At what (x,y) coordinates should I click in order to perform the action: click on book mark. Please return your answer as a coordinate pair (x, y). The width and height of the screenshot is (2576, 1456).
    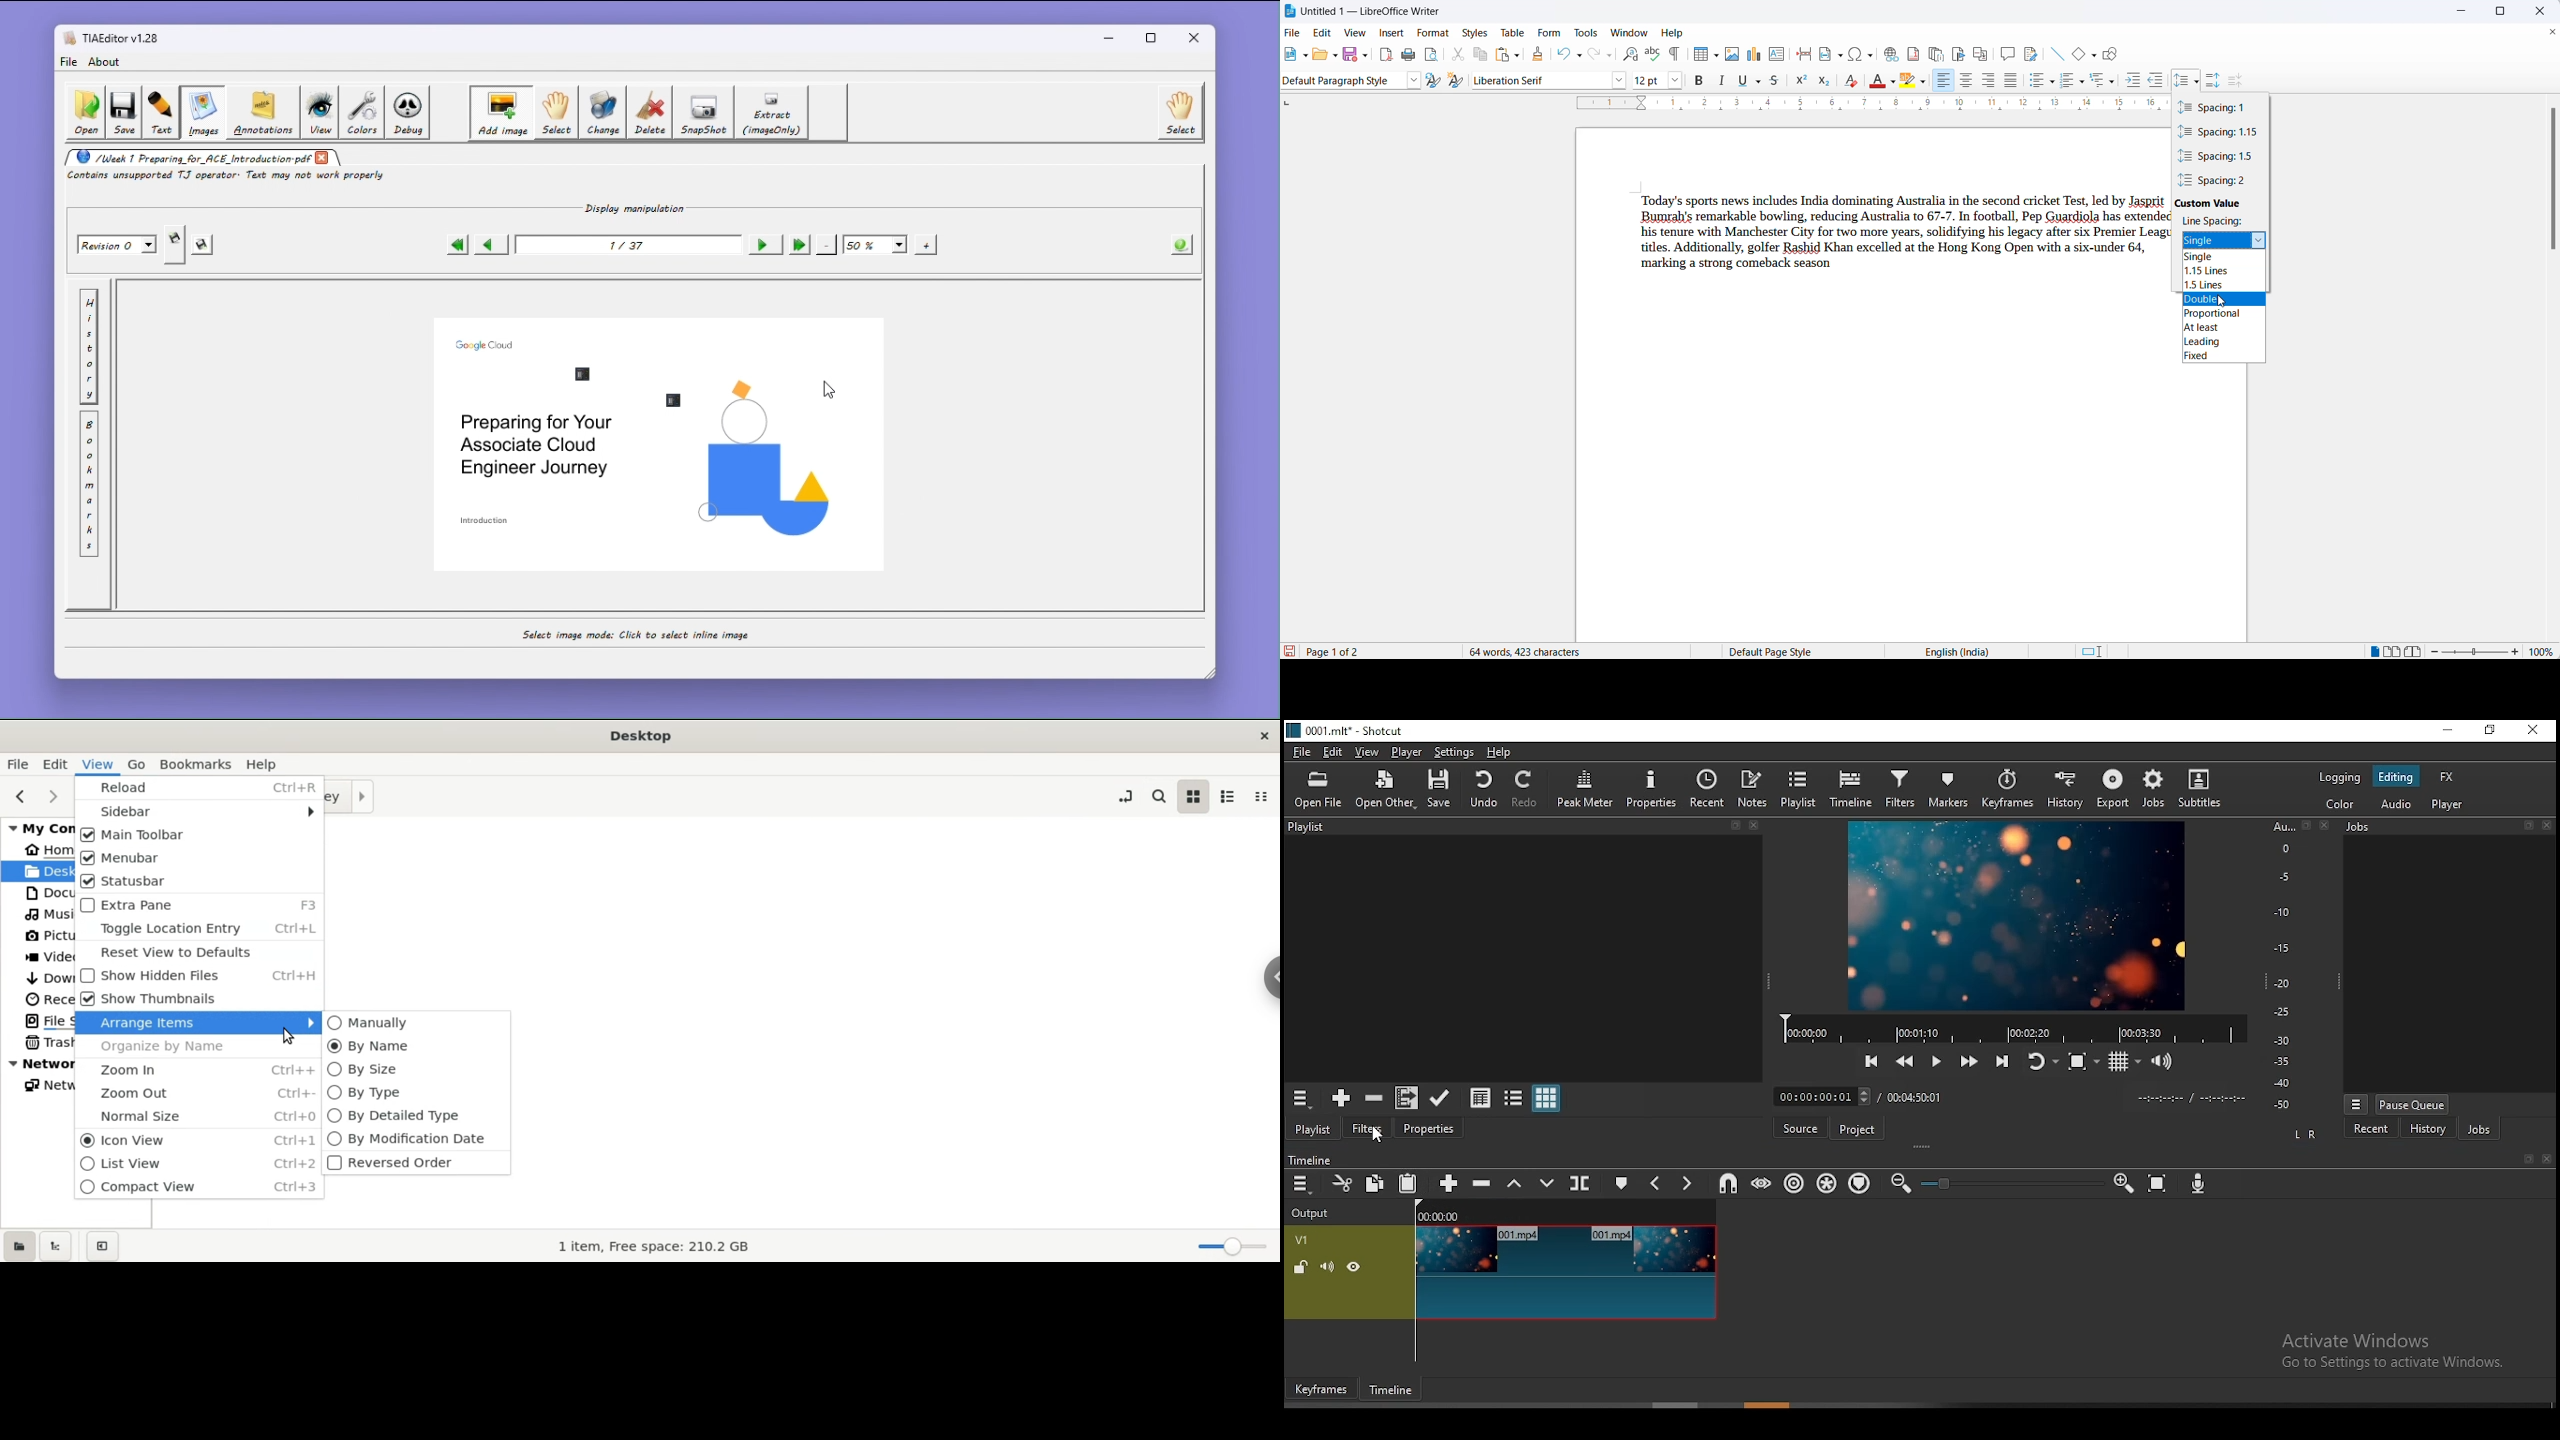
    Looking at the image, I should click on (2527, 1160).